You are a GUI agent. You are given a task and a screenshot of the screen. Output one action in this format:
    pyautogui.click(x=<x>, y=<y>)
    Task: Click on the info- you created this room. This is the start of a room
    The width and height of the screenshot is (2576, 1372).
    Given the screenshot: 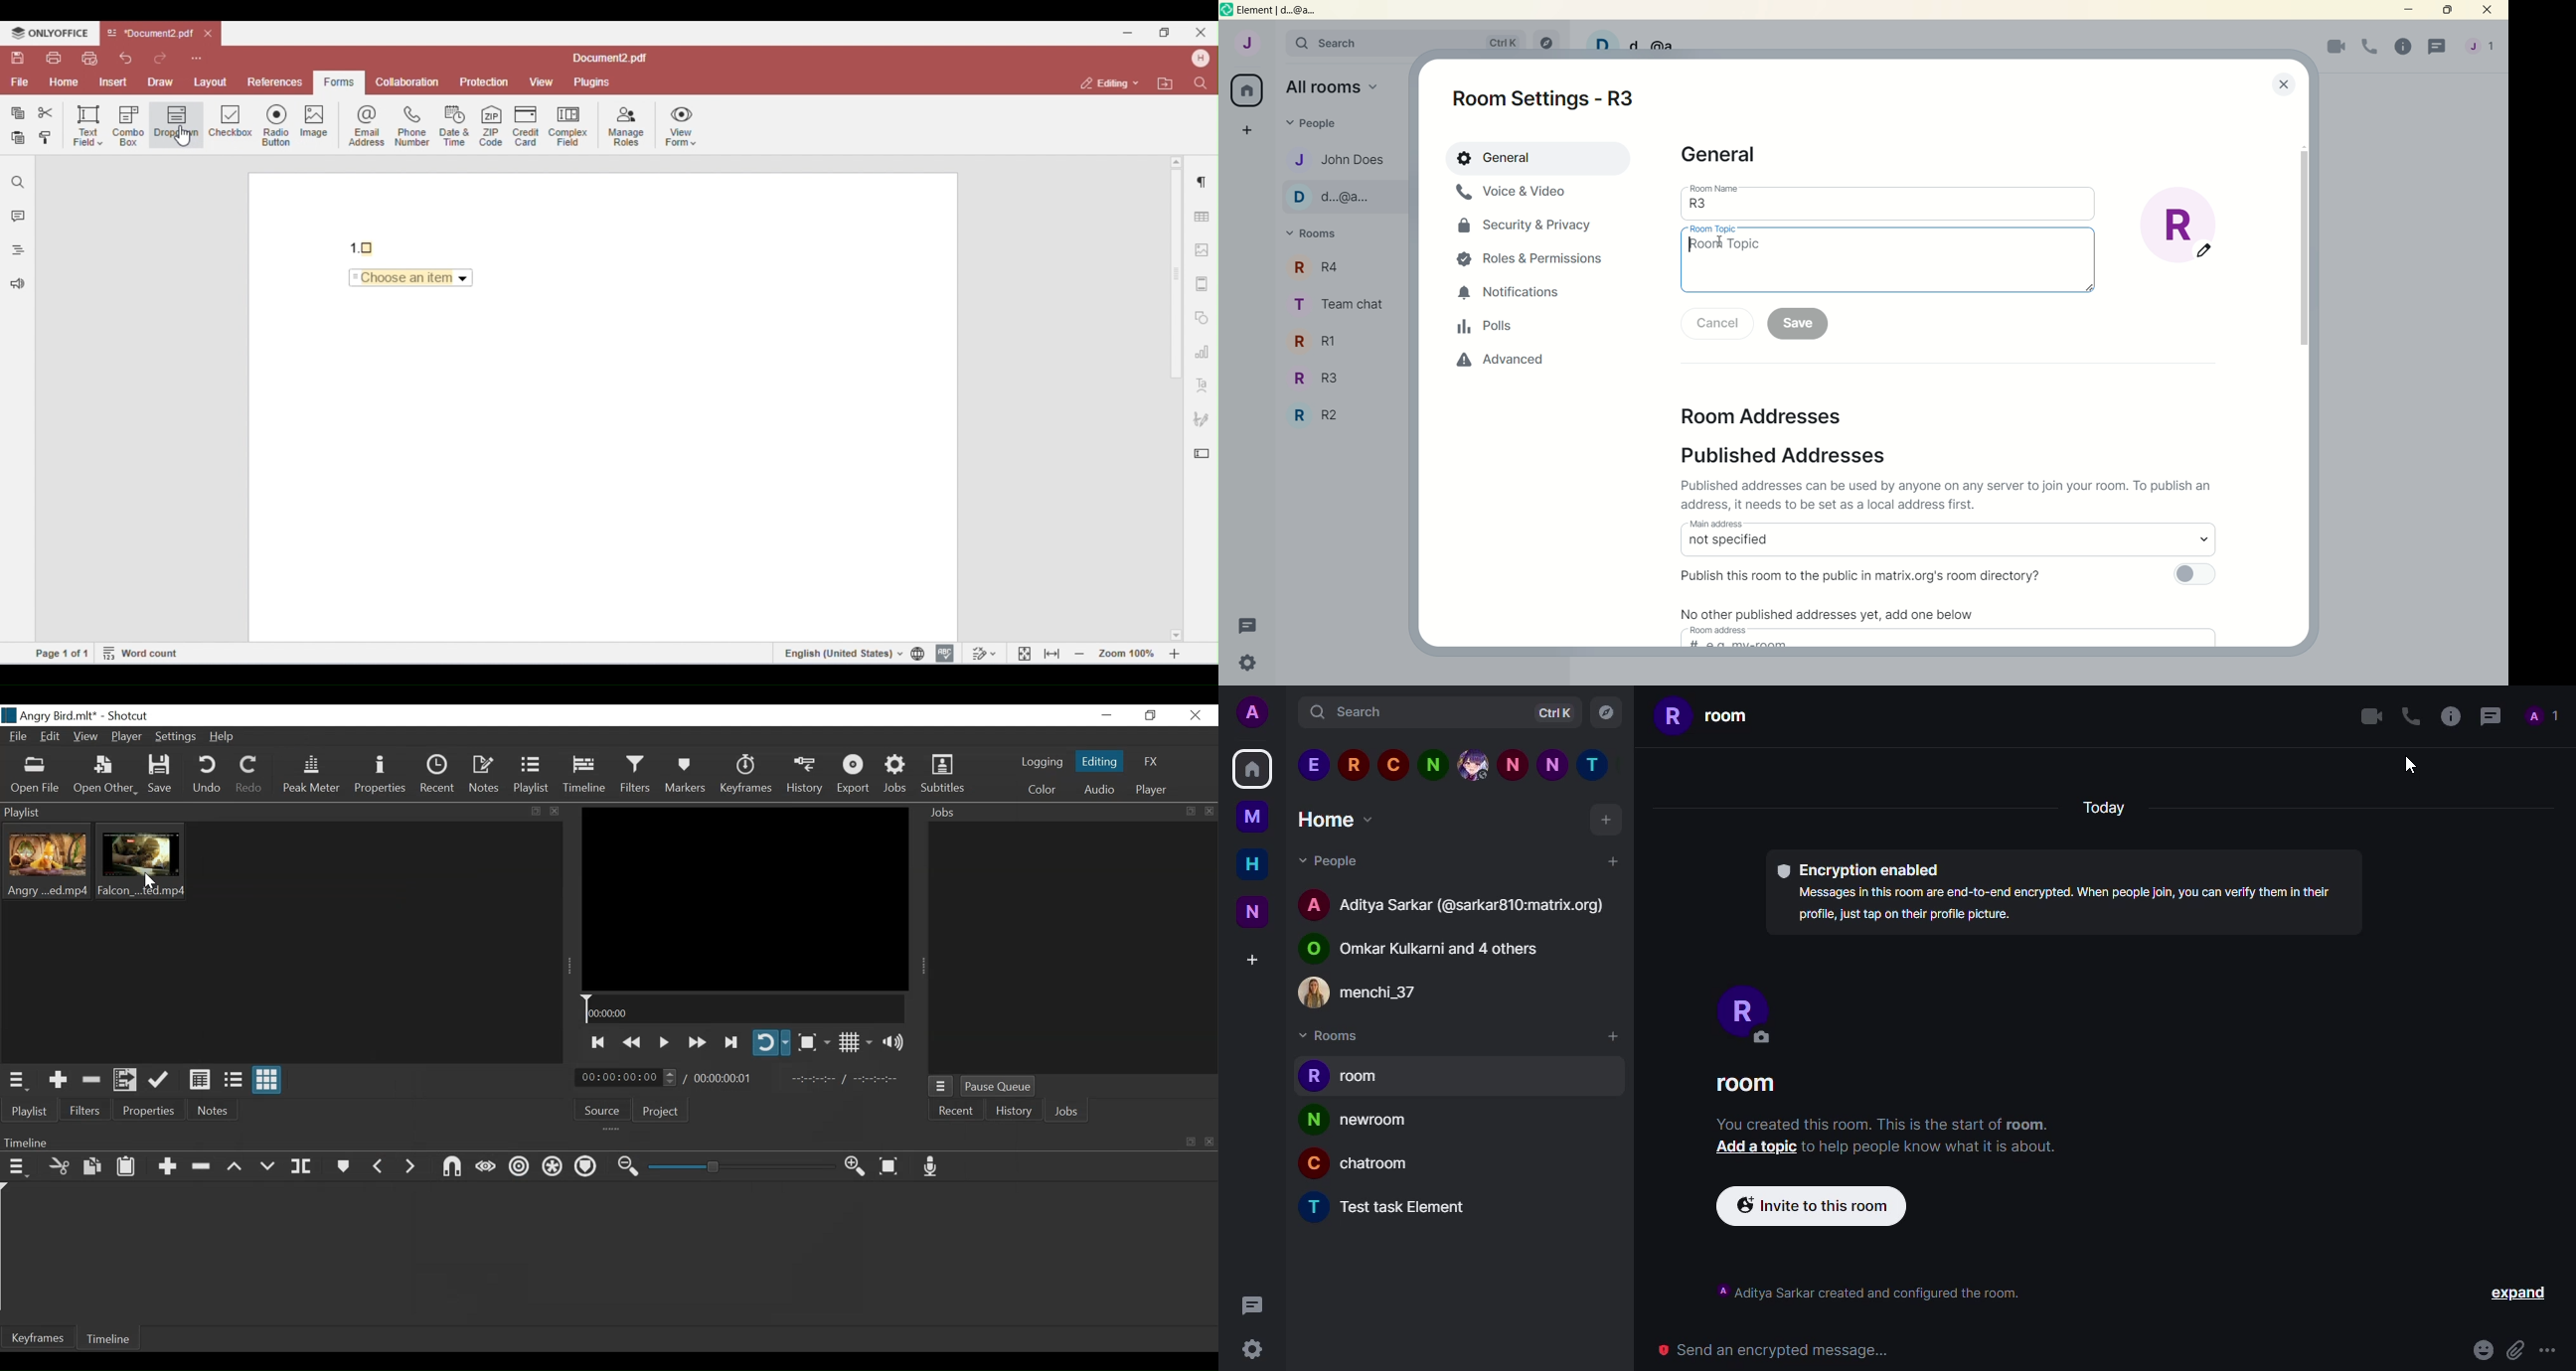 What is the action you would take?
    pyautogui.click(x=1877, y=1124)
    